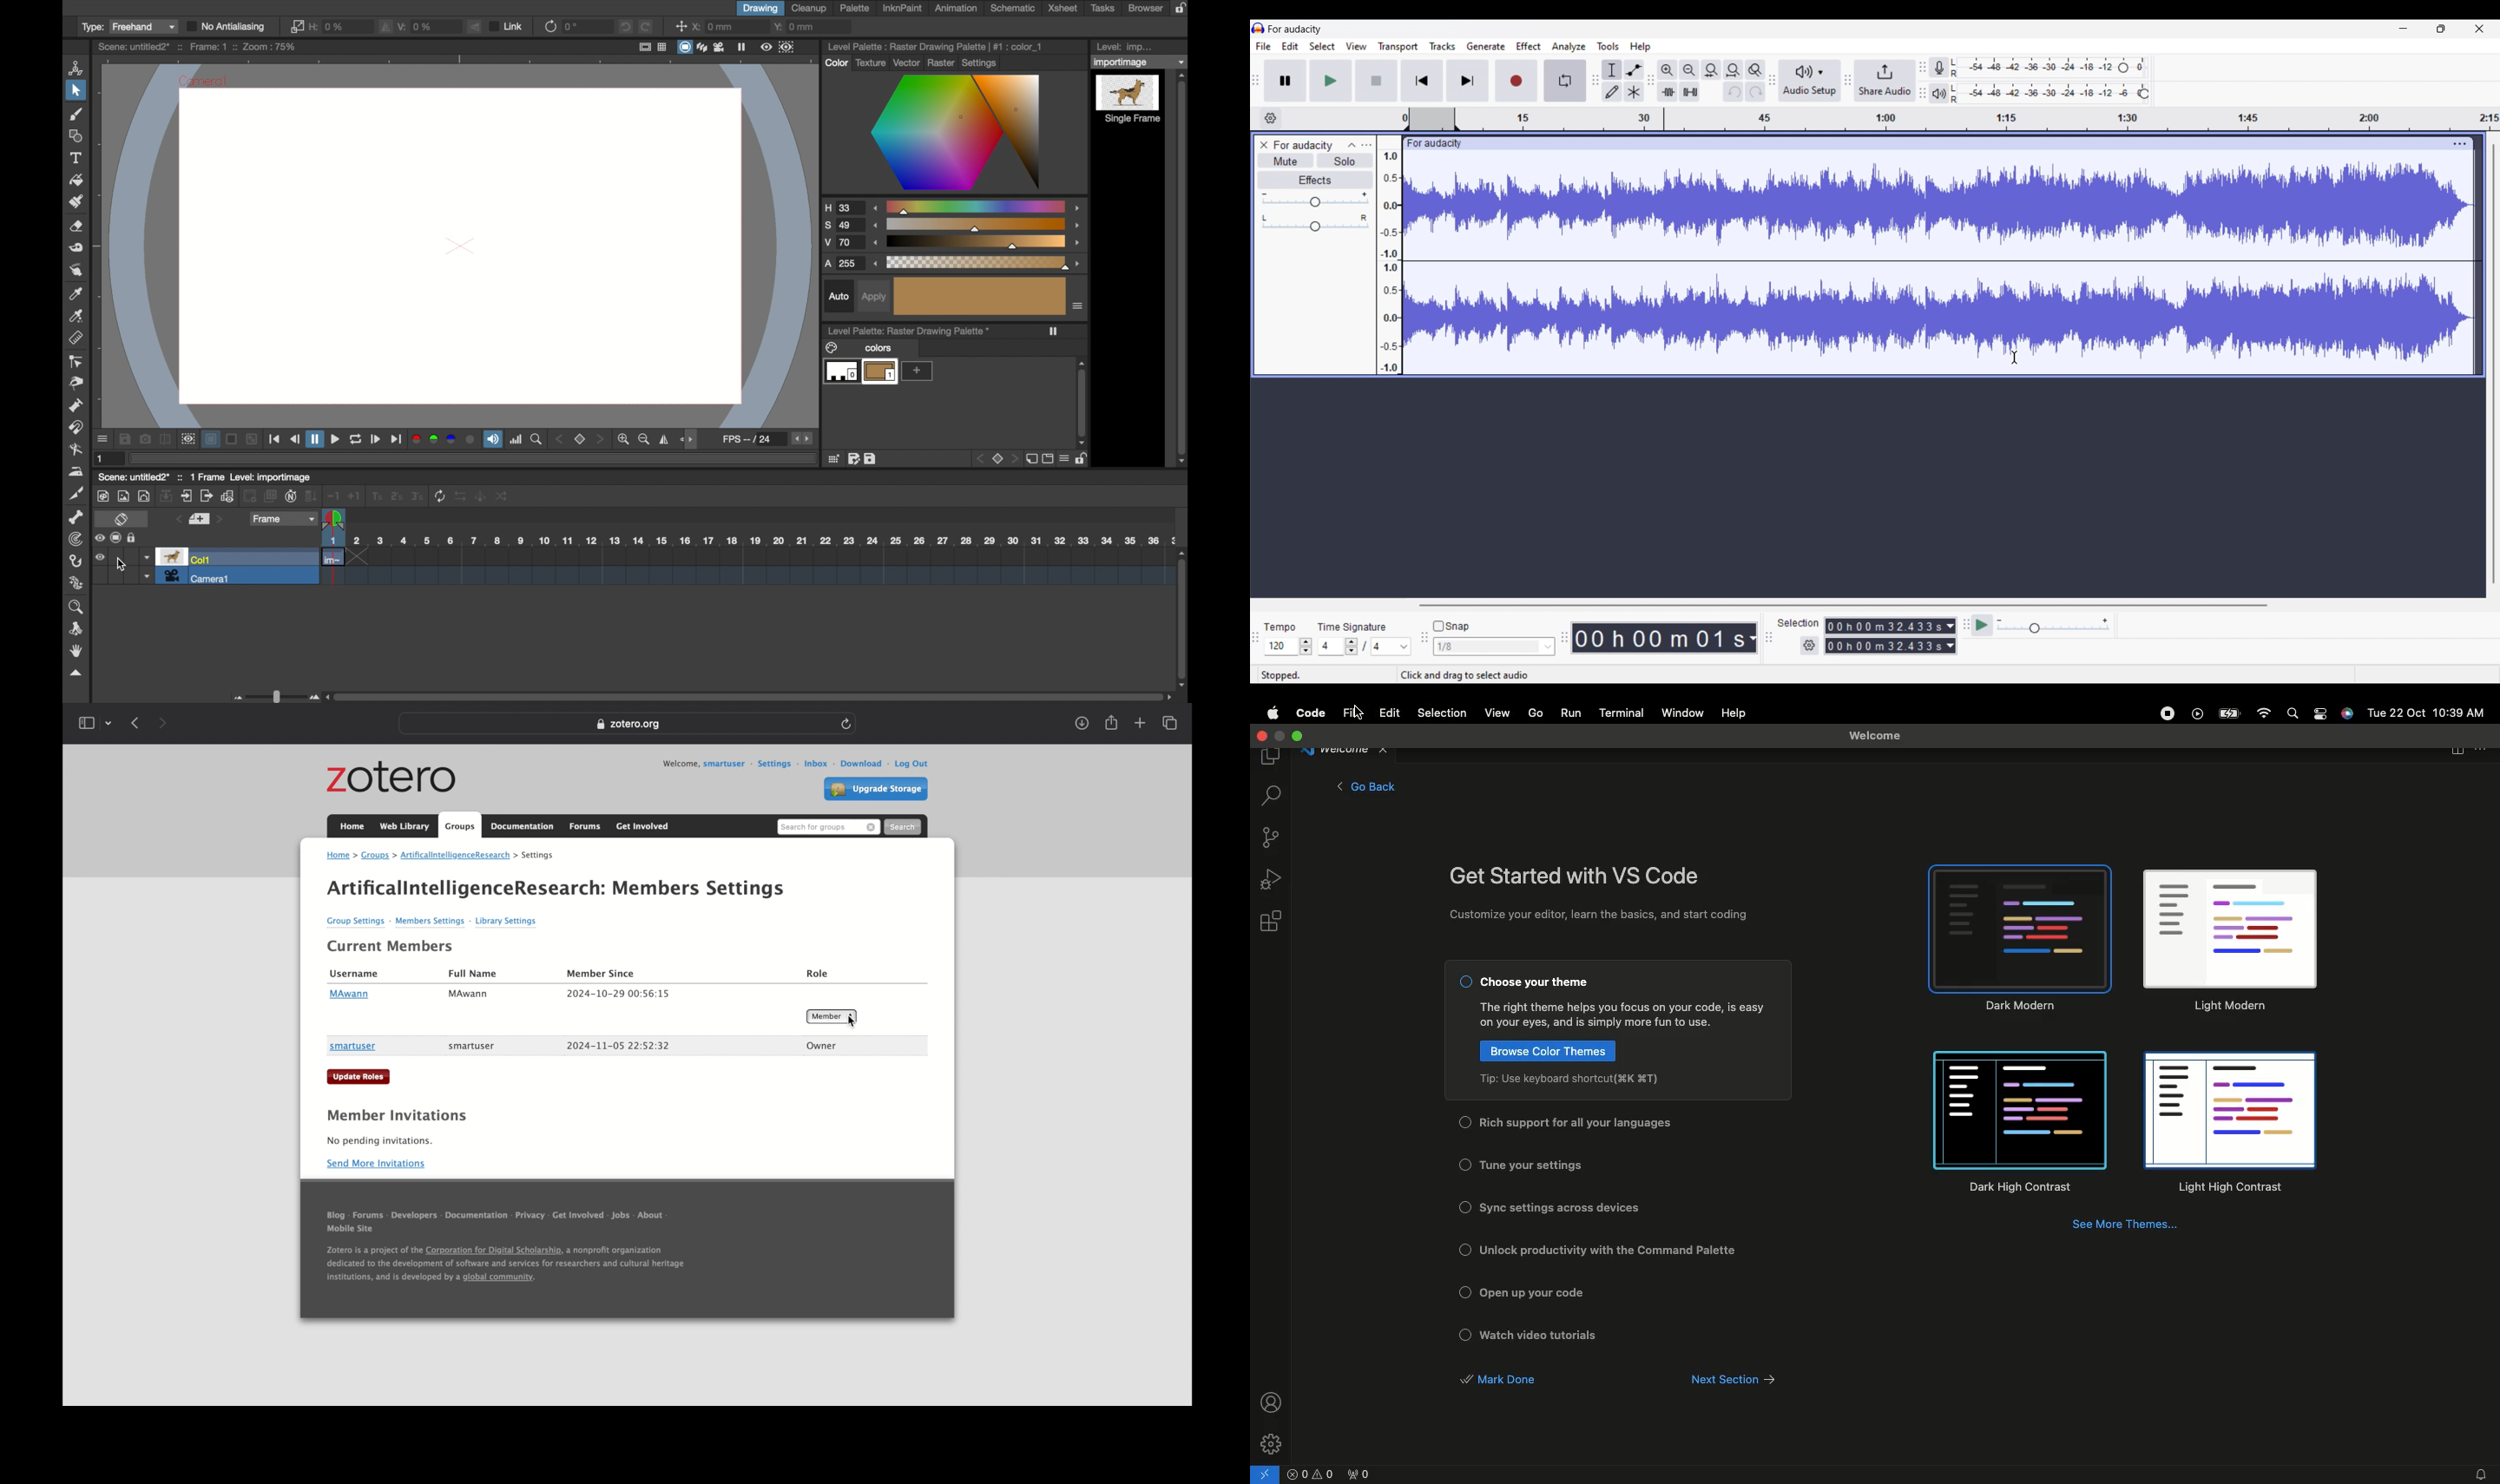 This screenshot has width=2520, height=1484. I want to click on downloads, so click(1083, 723).